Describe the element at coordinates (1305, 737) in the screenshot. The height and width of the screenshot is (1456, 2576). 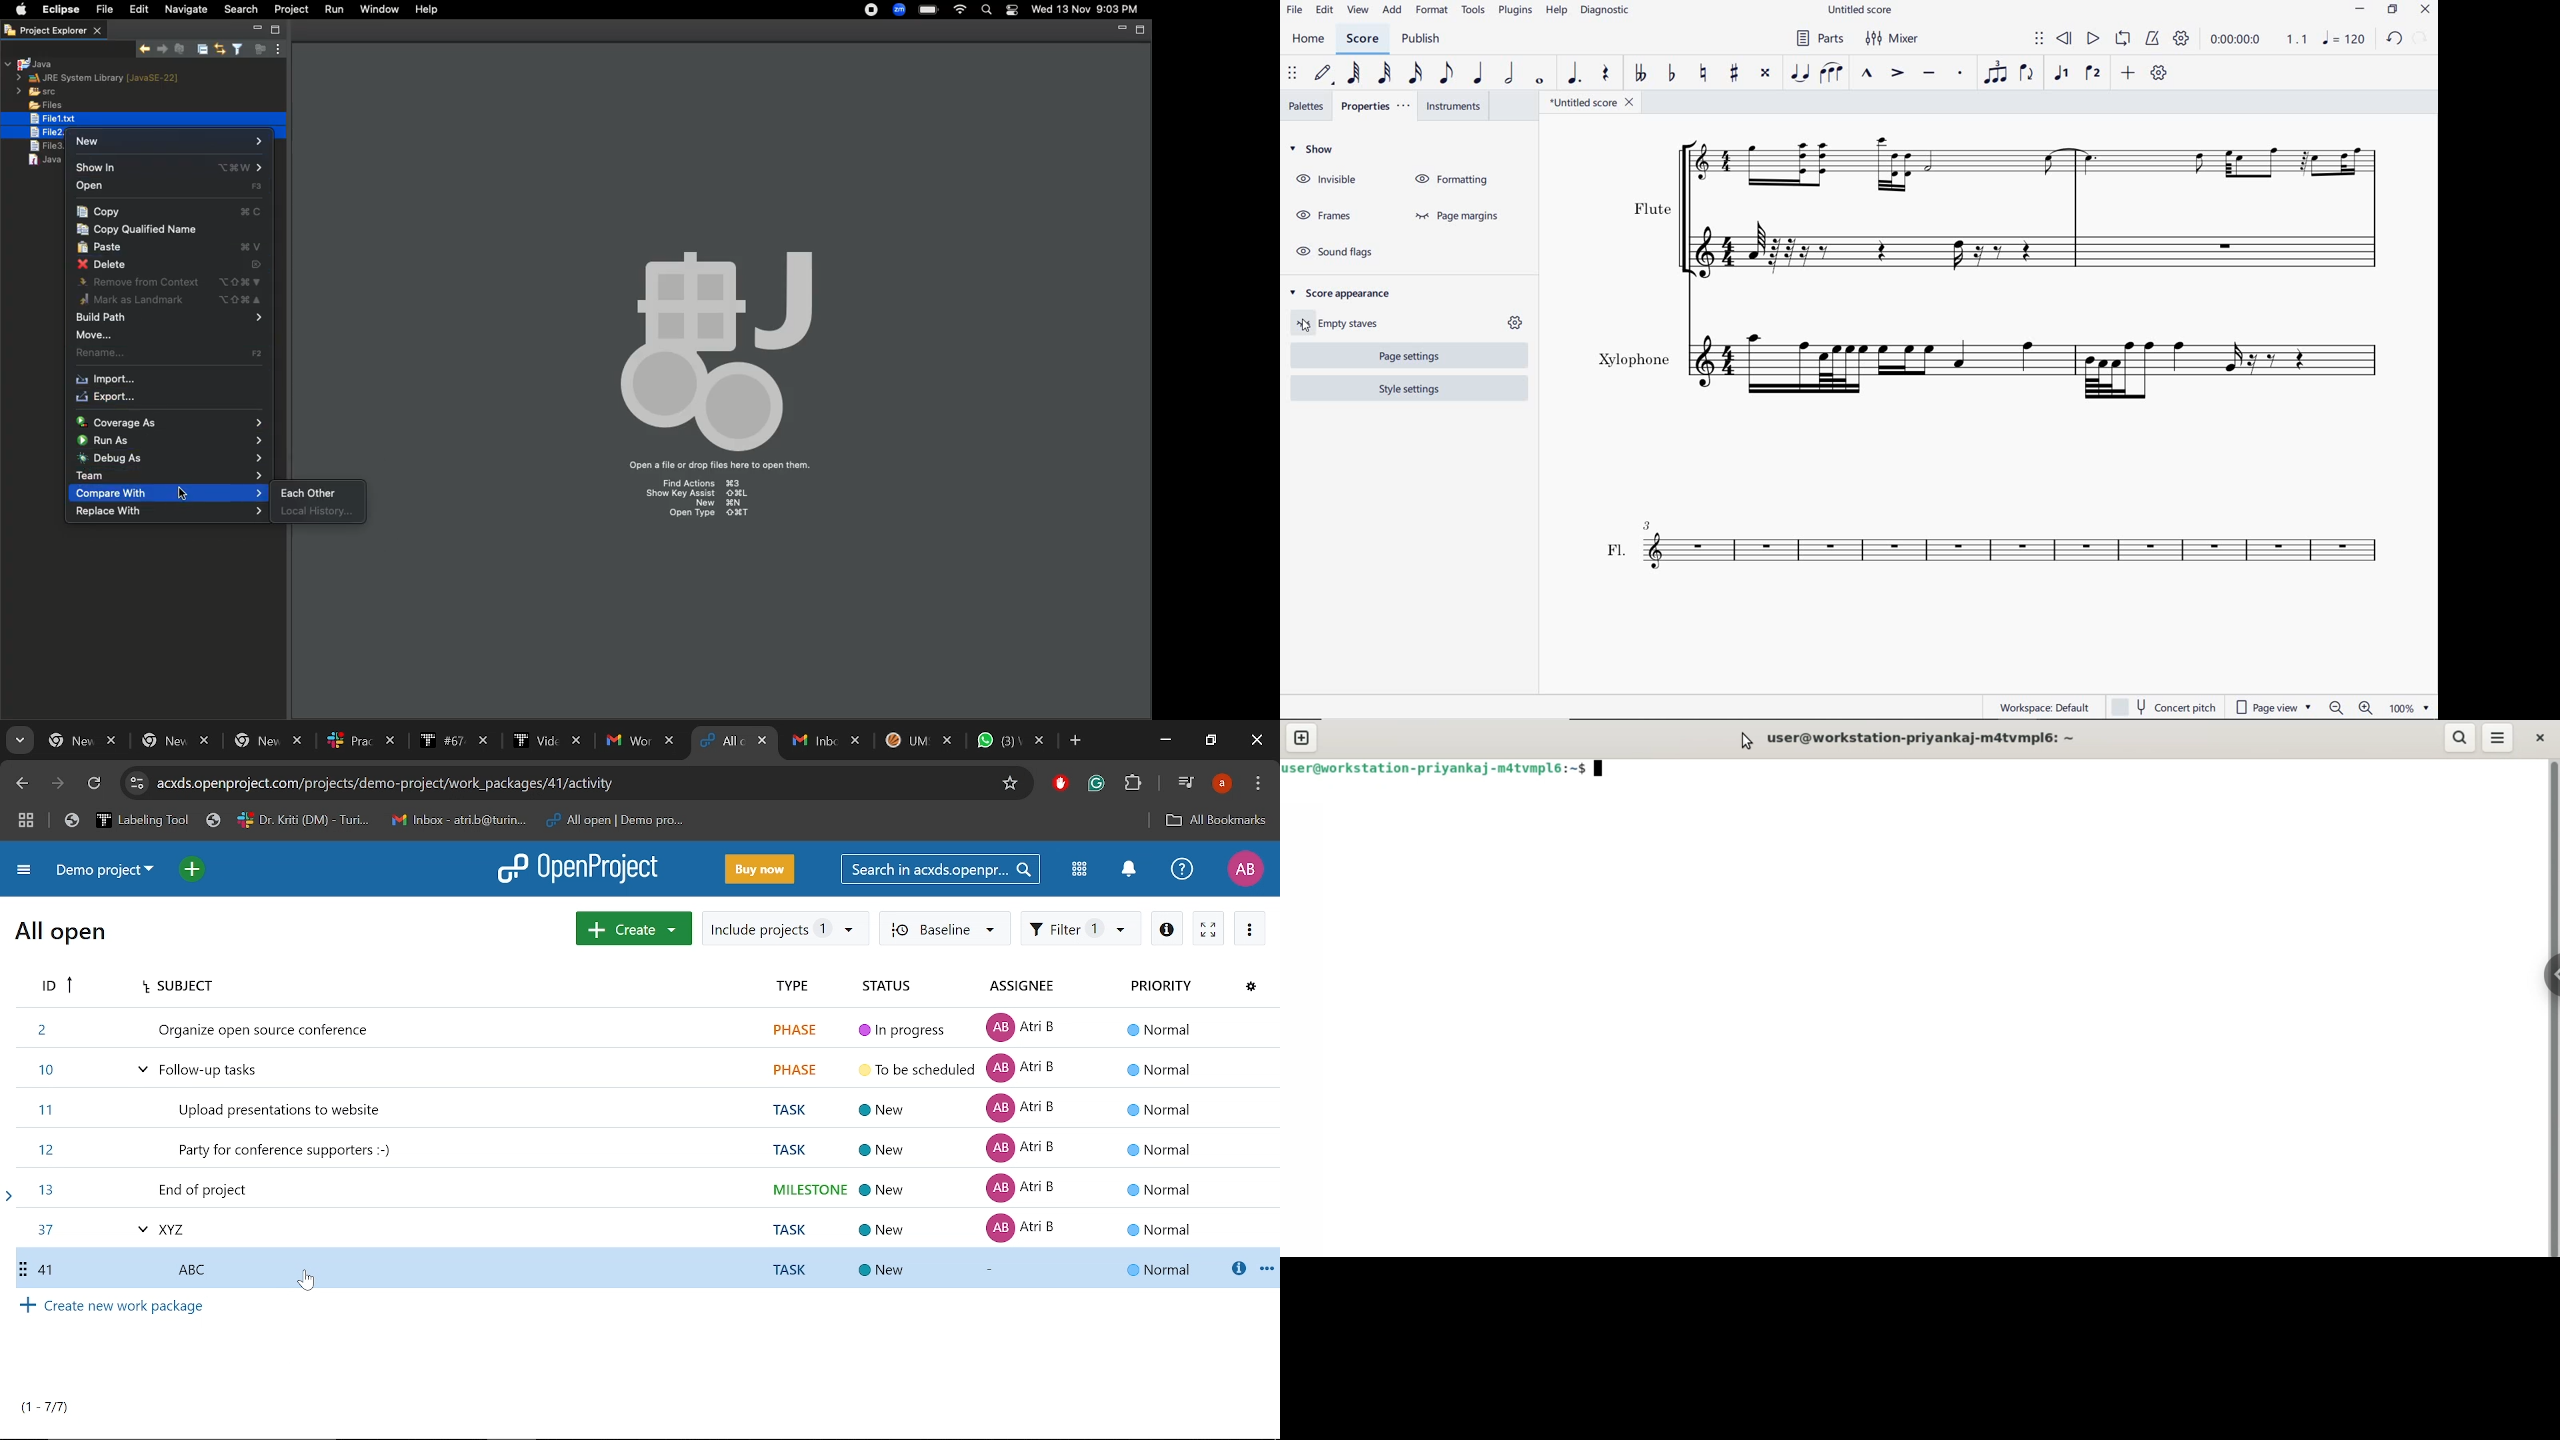
I see `new tab` at that location.